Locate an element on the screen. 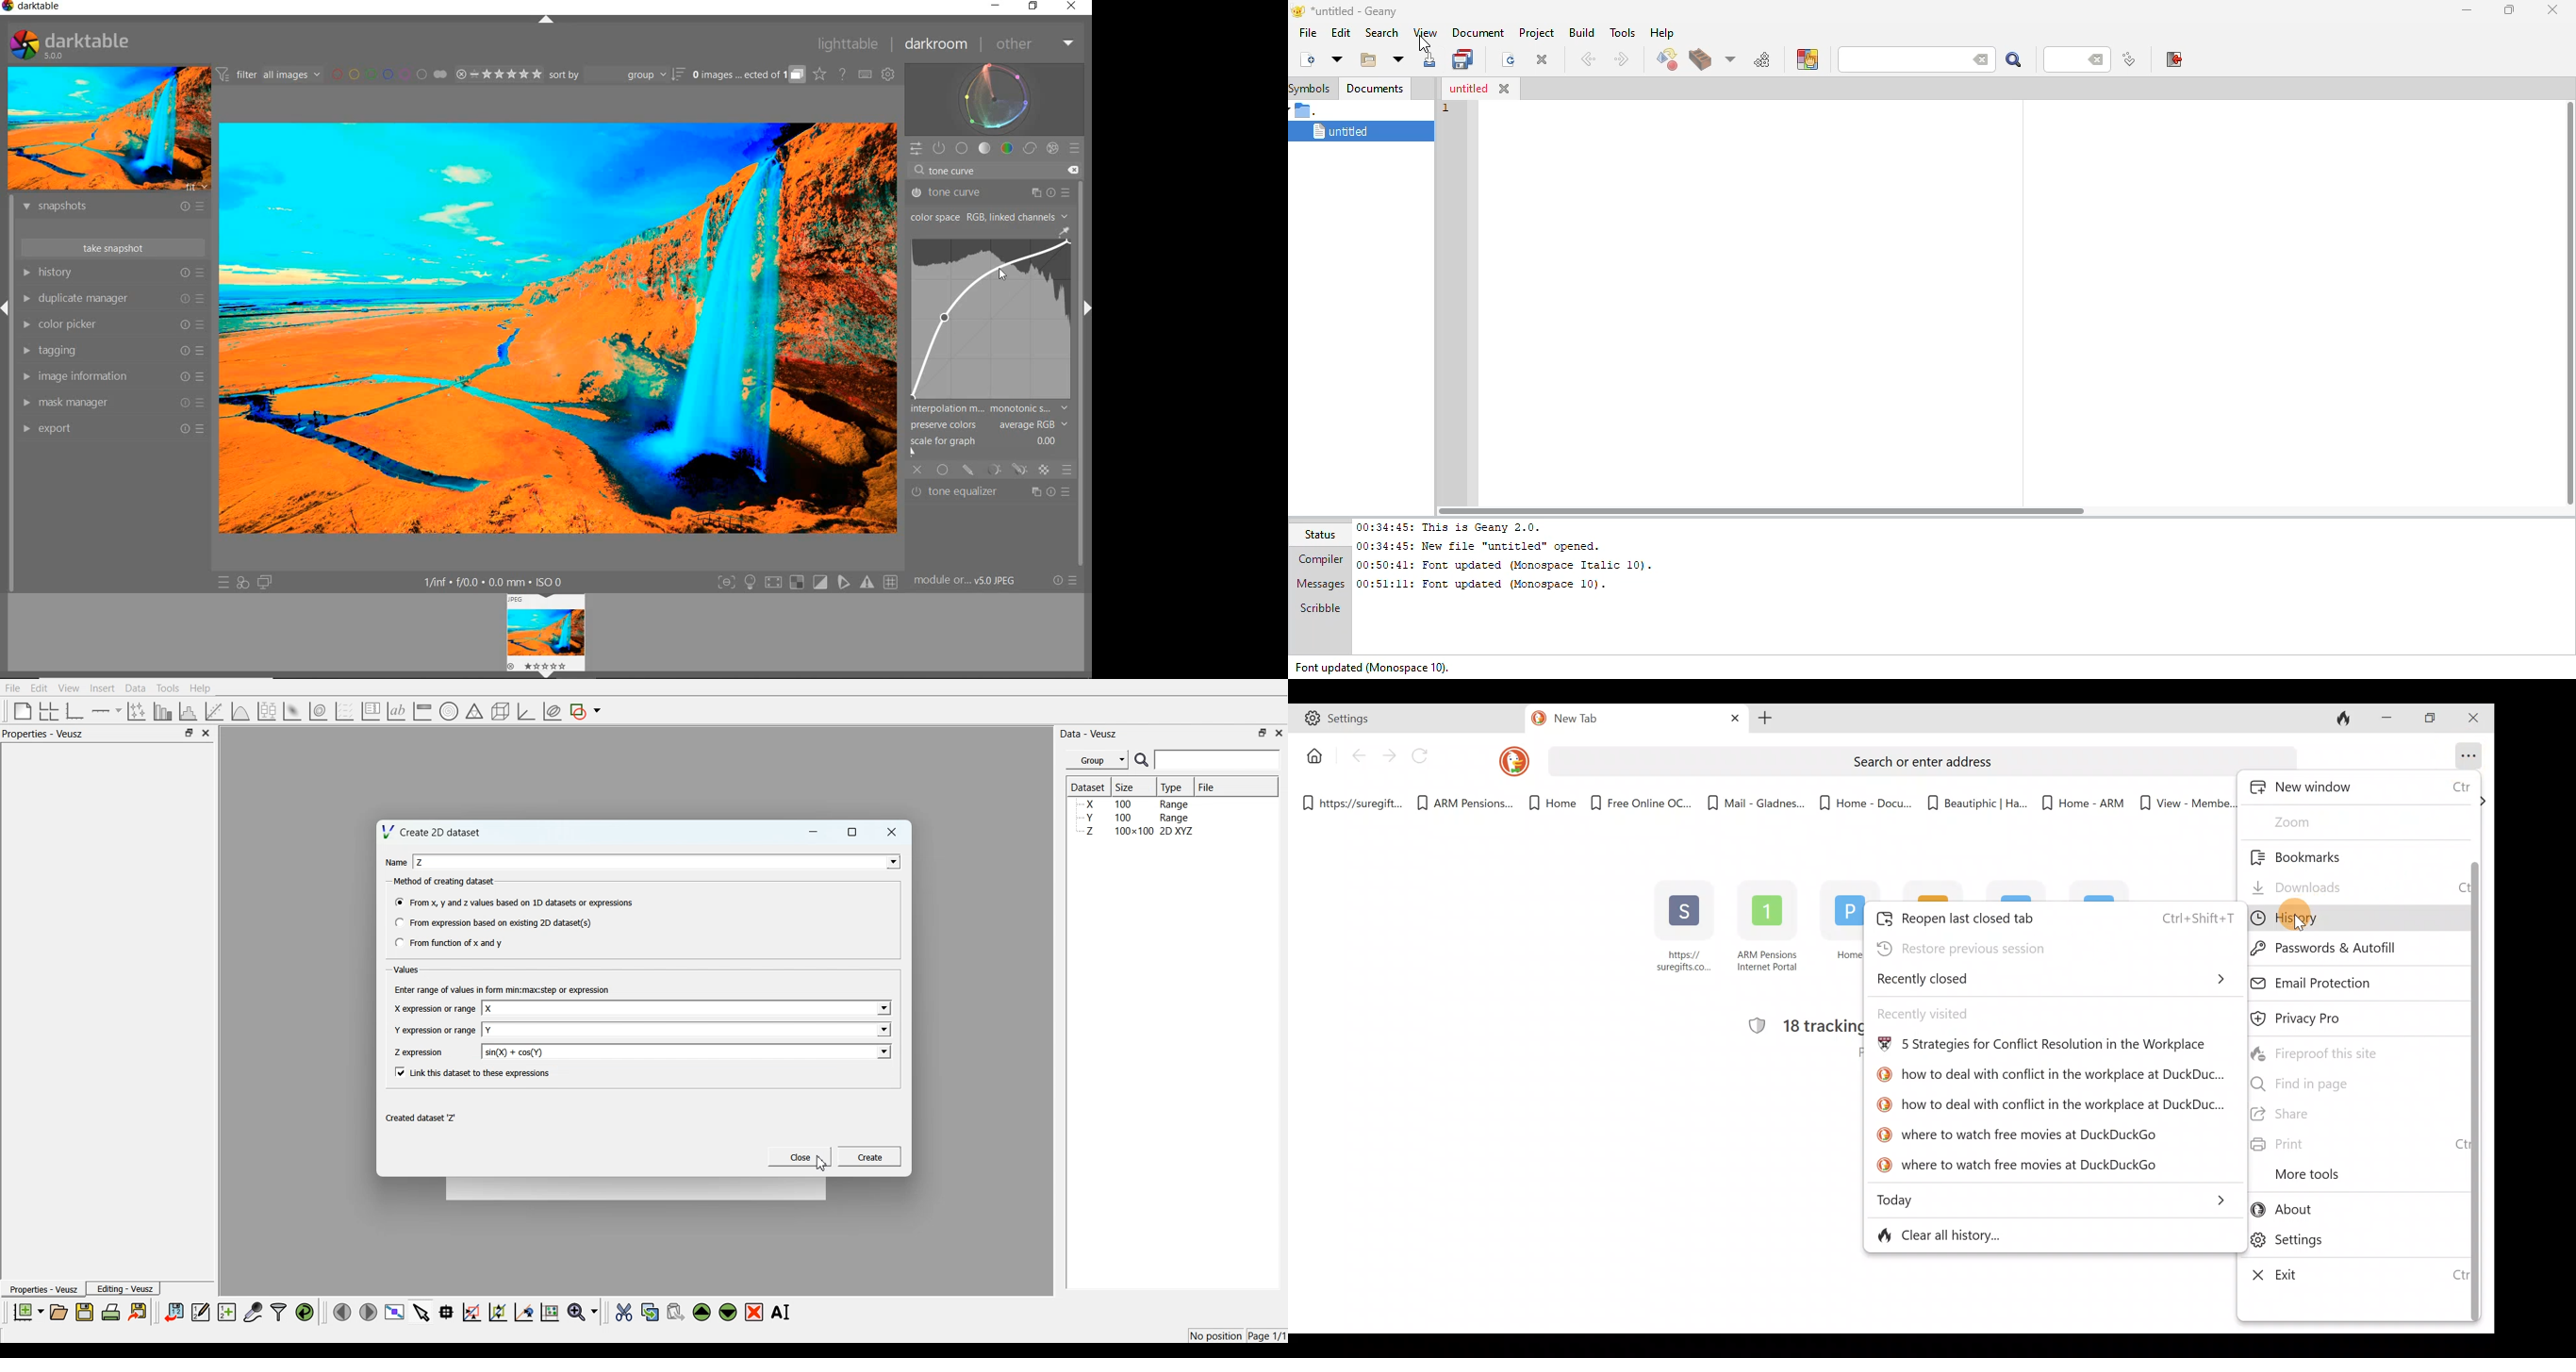 This screenshot has width=2576, height=1372. tone equalizer is located at coordinates (992, 491).